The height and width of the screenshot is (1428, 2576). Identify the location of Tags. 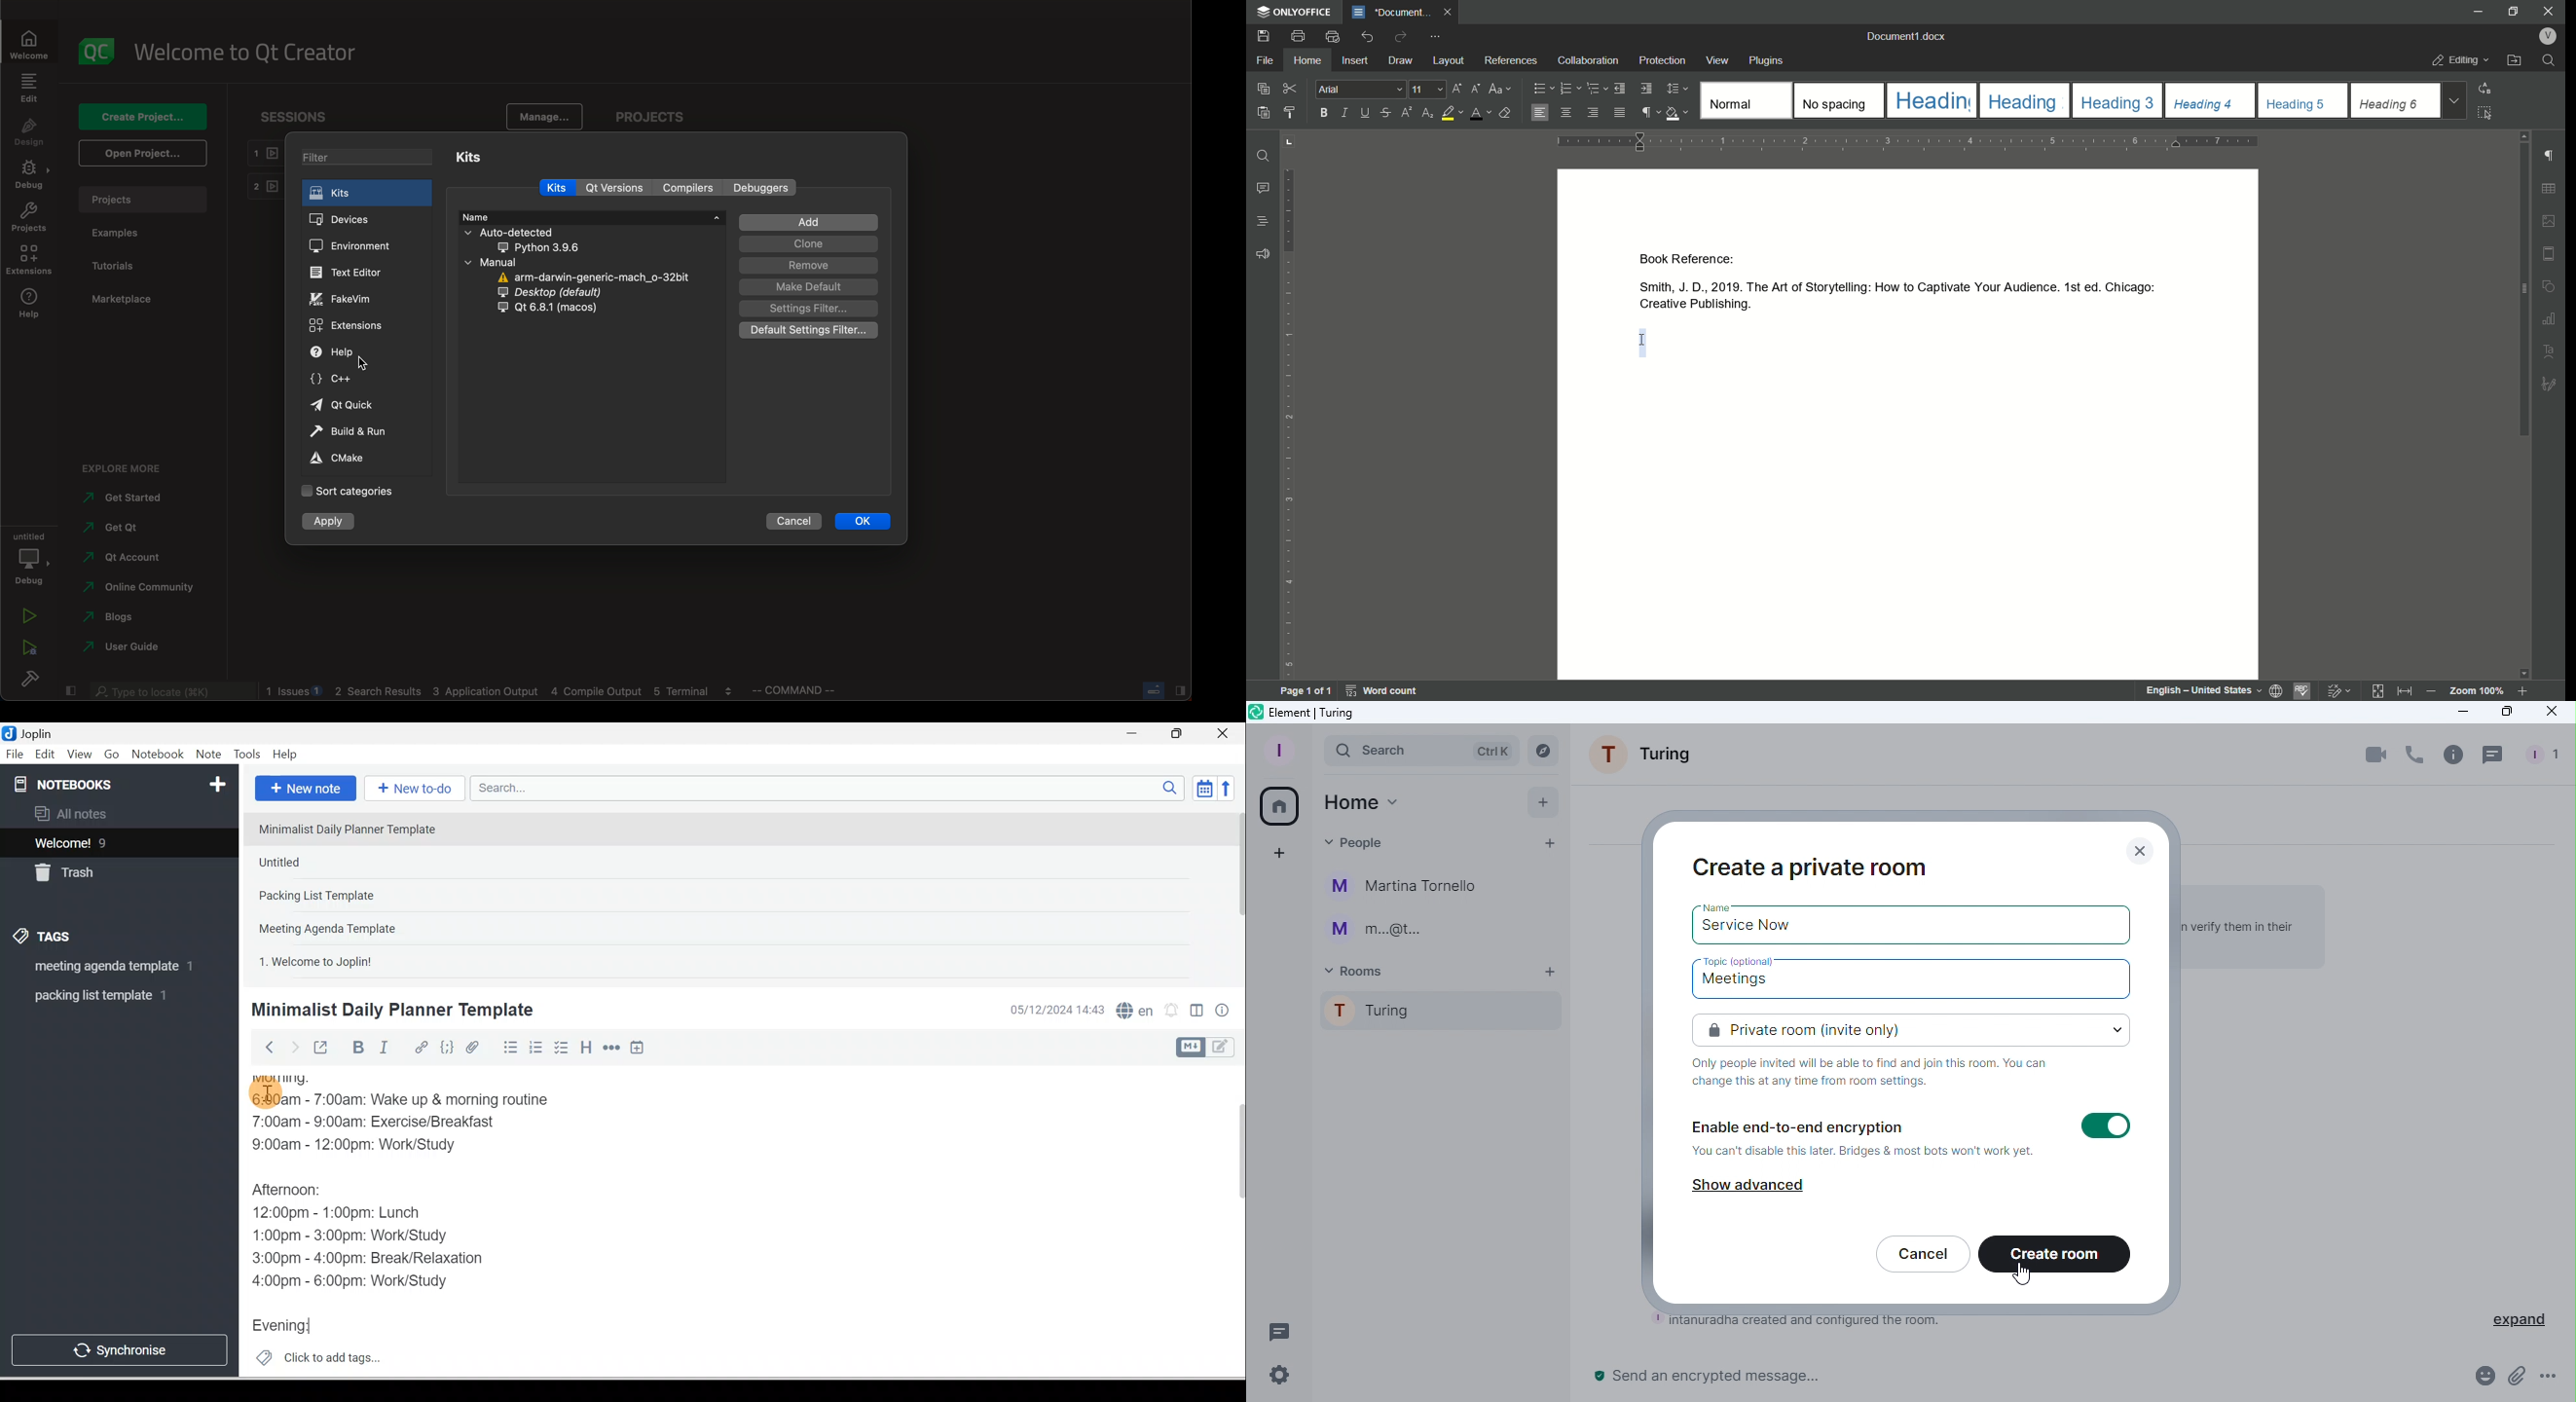
(46, 939).